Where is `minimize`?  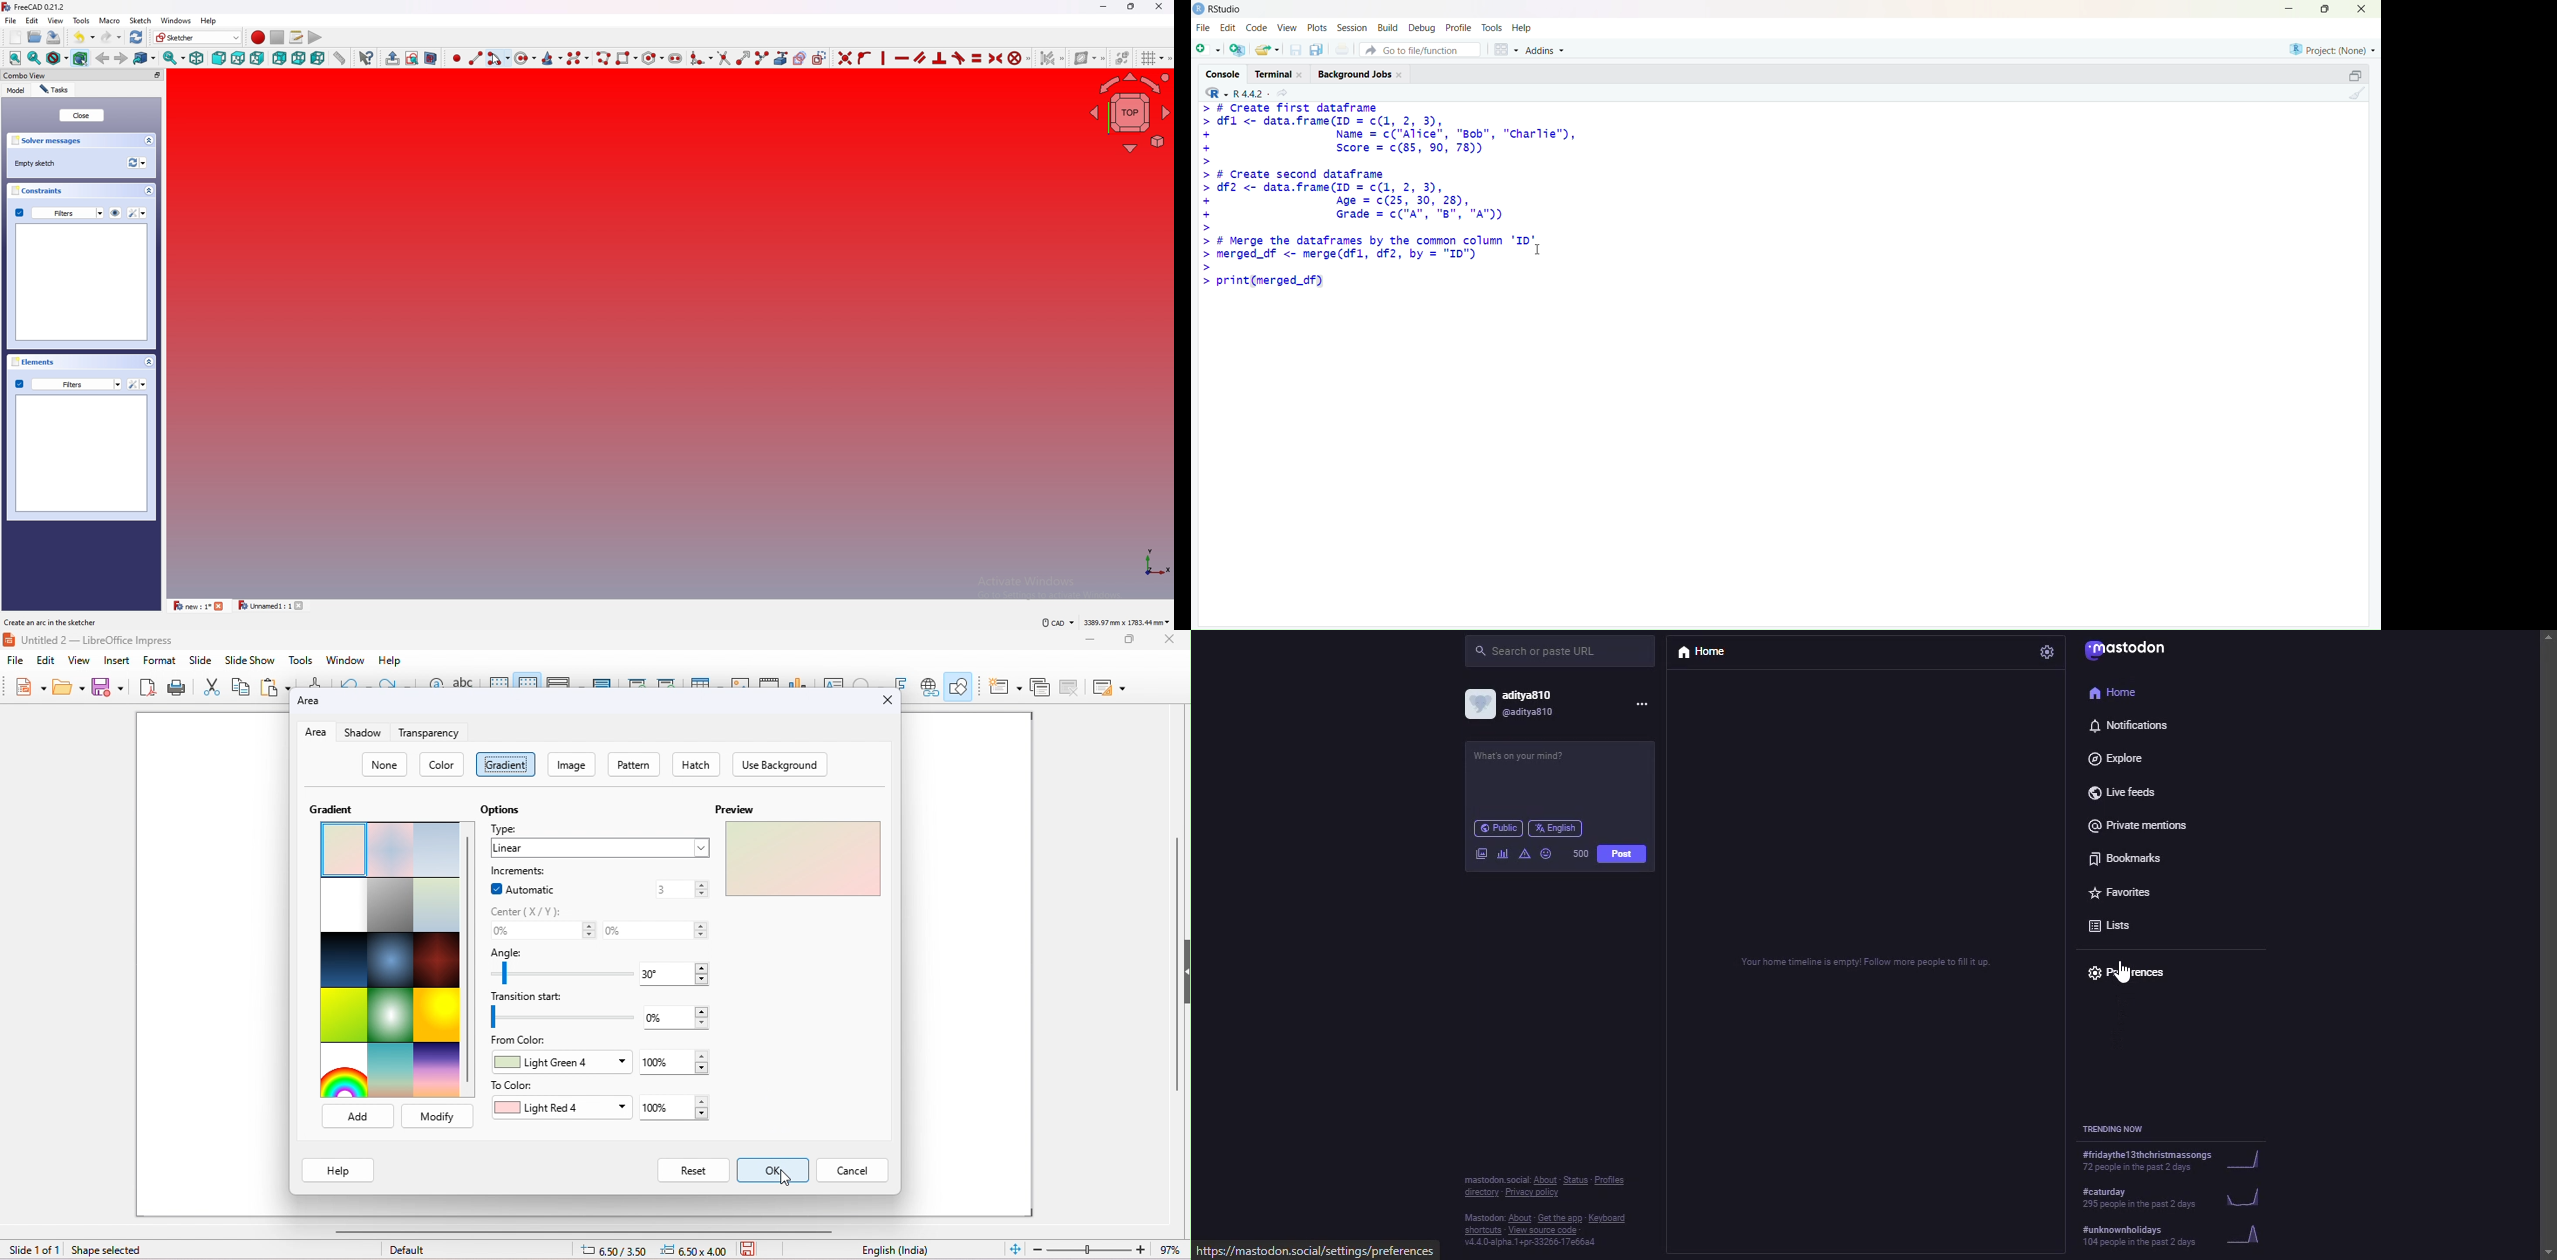 minimize is located at coordinates (2287, 9).